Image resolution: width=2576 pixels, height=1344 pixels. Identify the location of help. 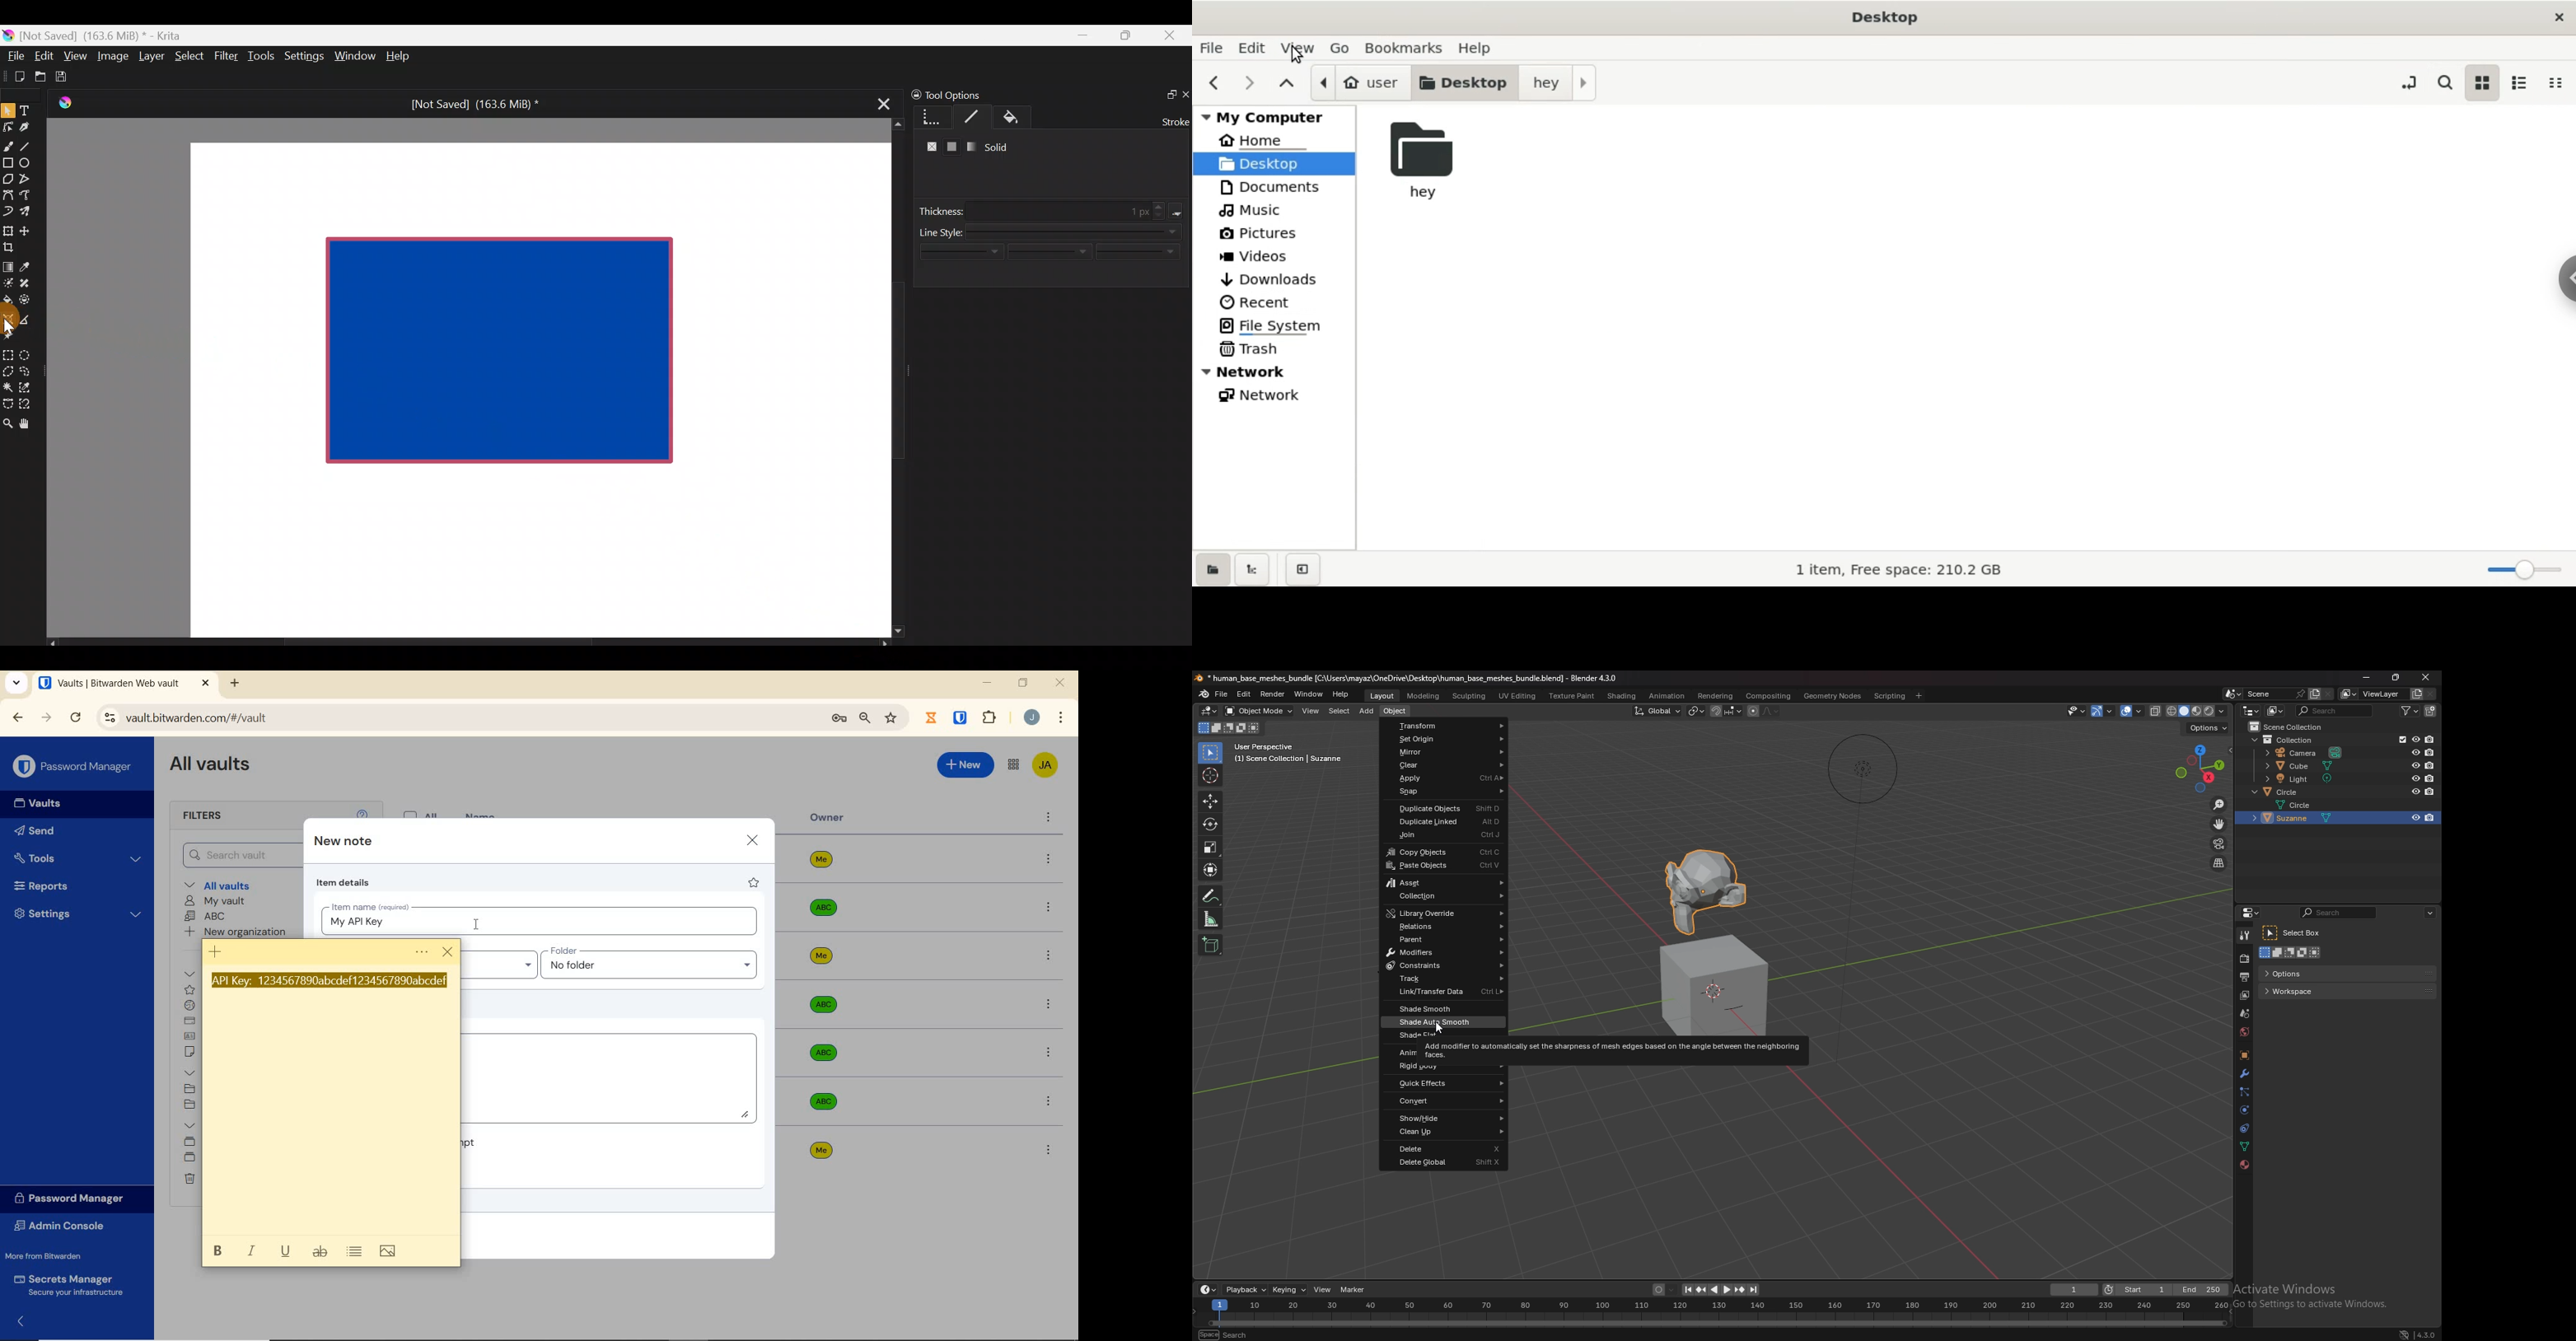
(1484, 47).